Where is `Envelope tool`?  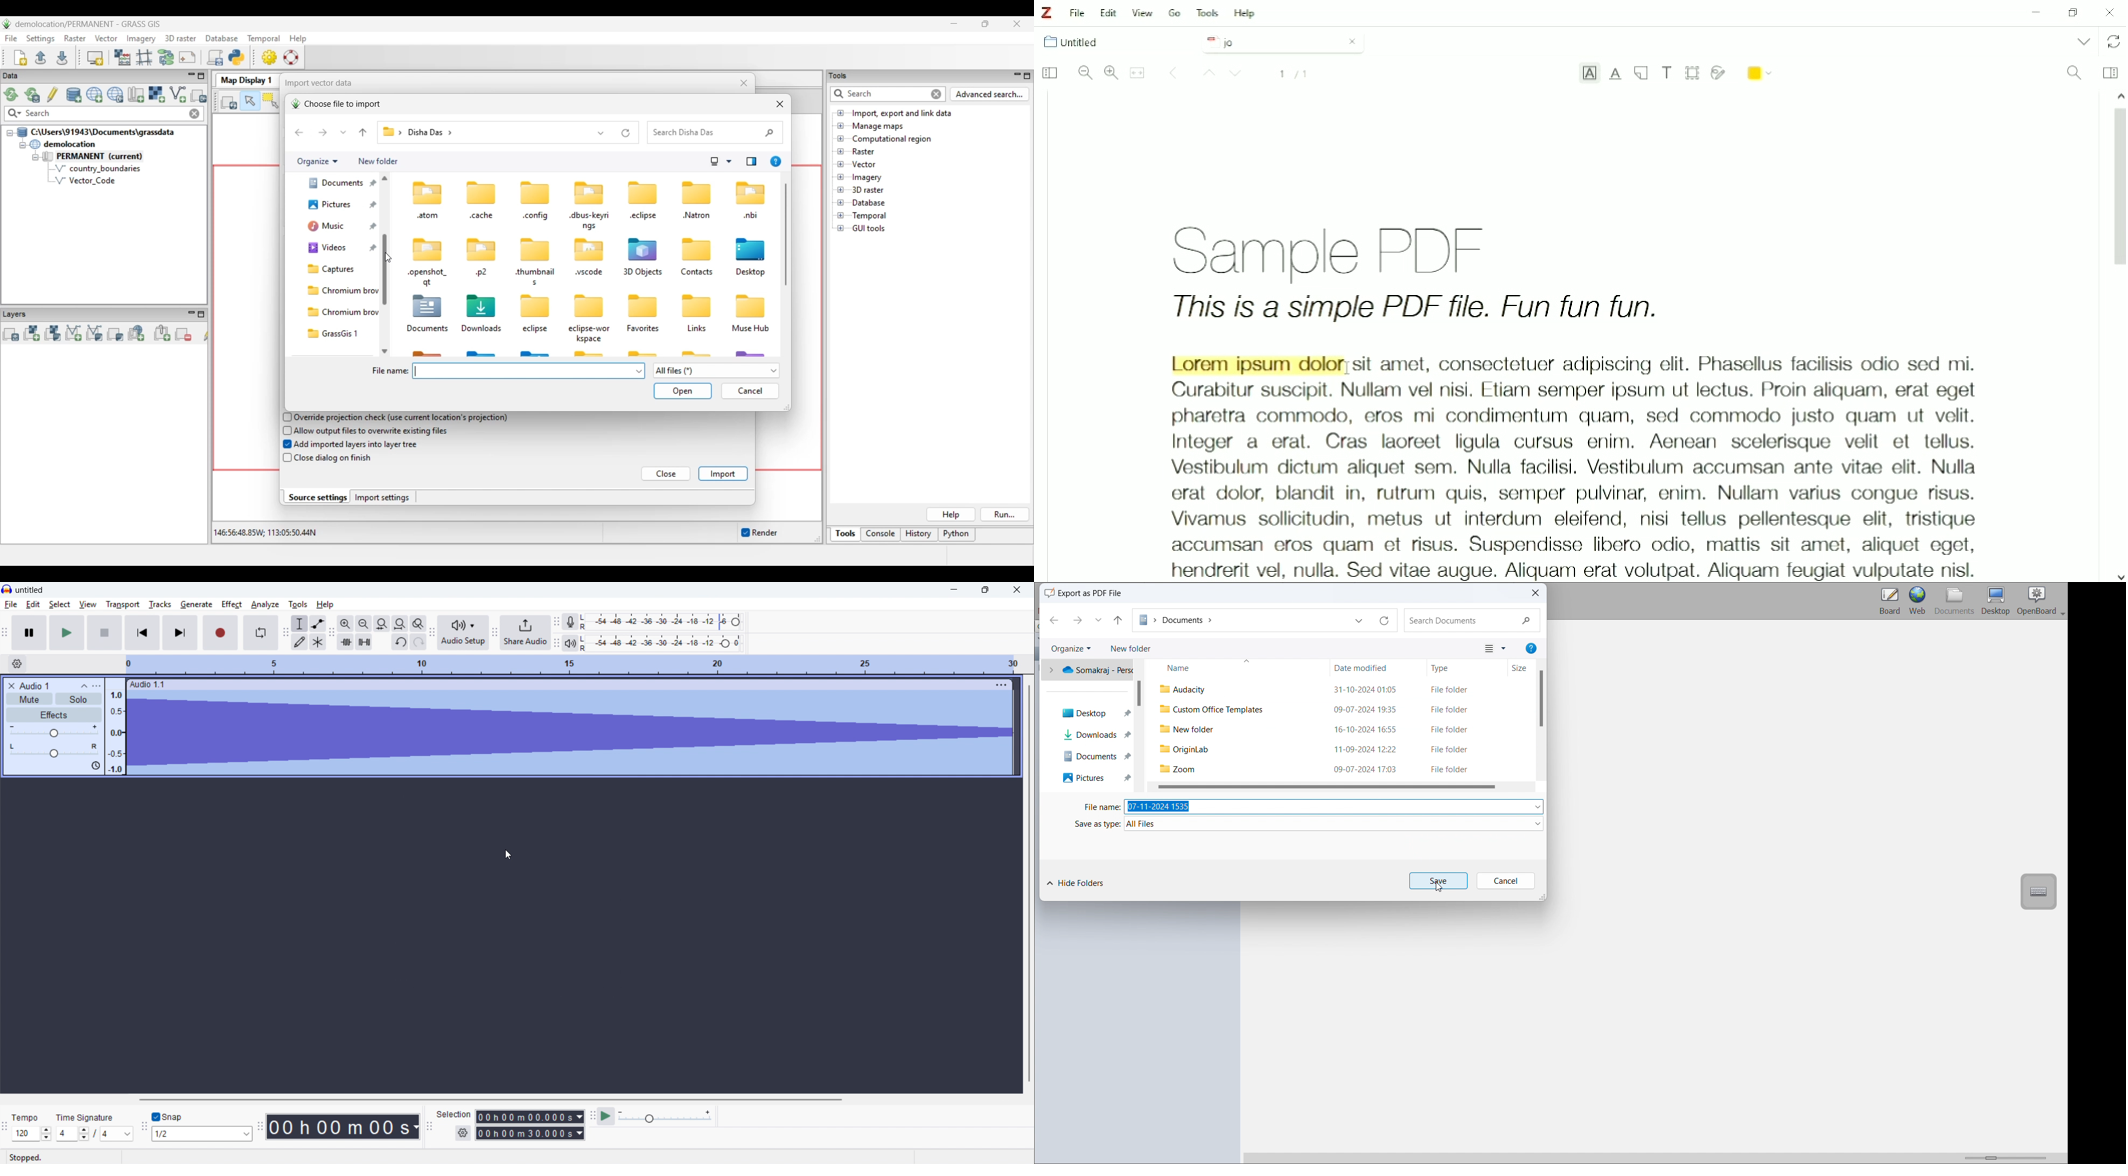
Envelope tool is located at coordinates (318, 623).